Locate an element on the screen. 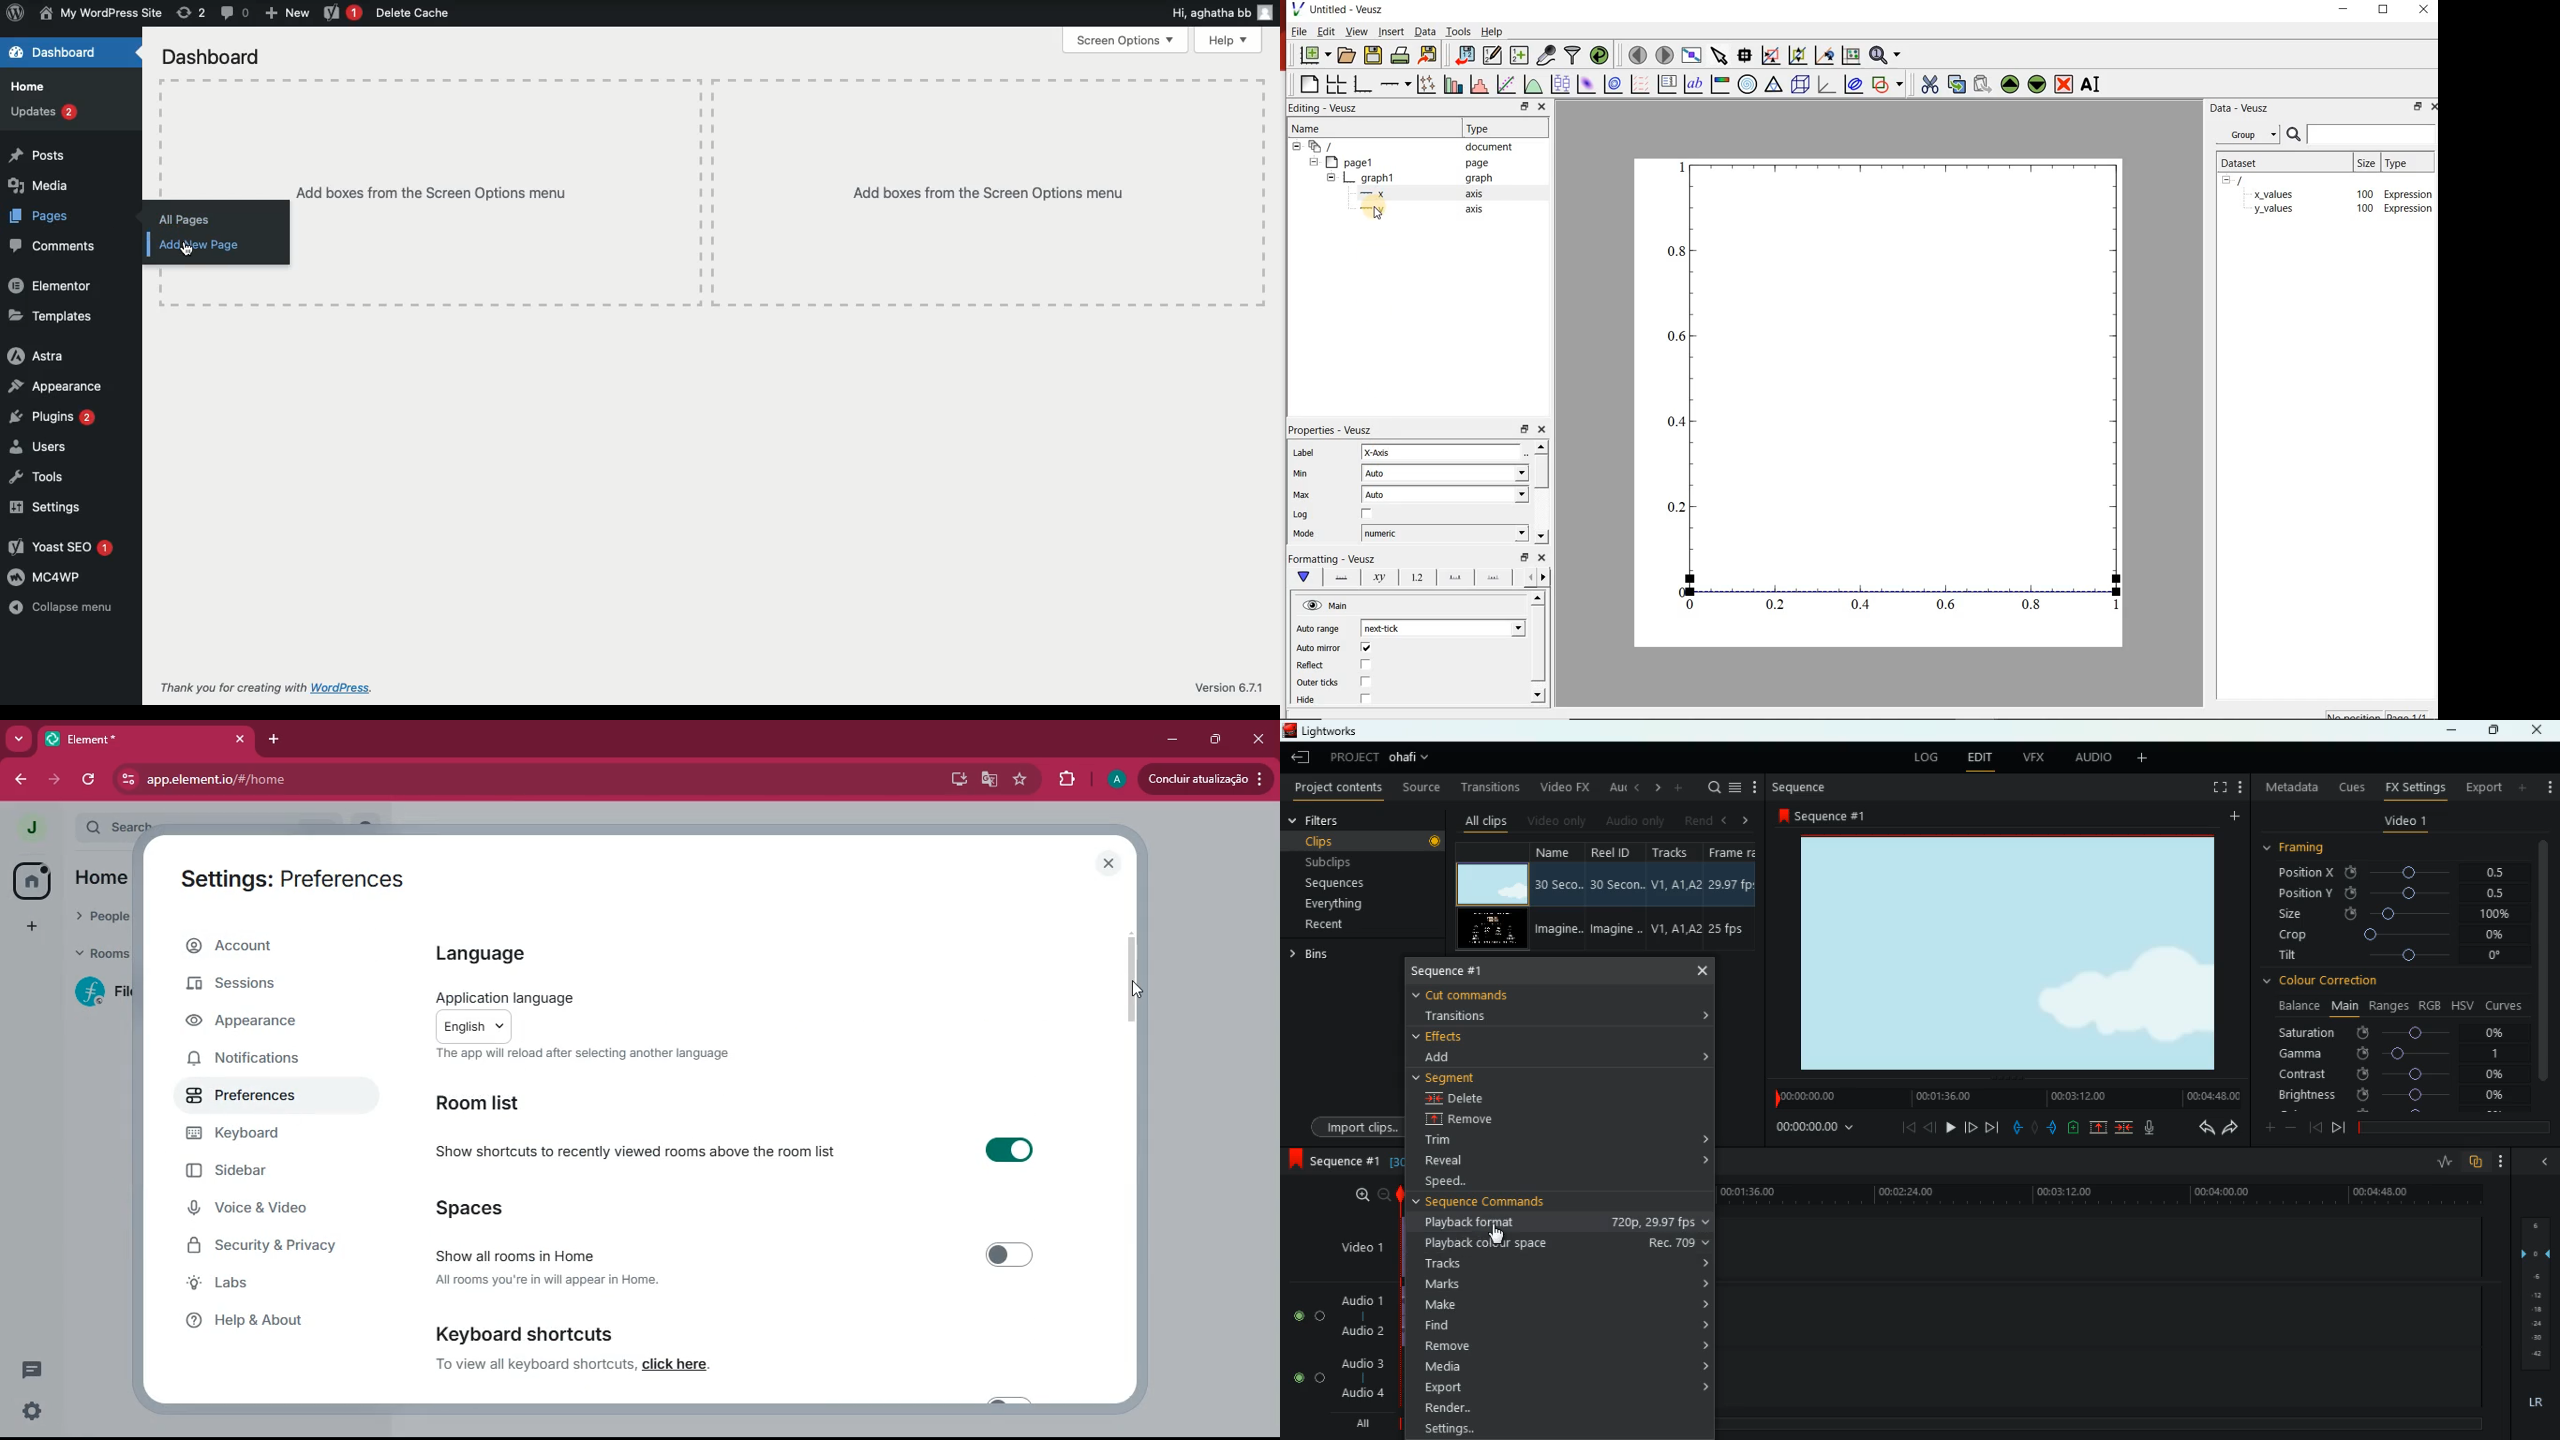 This screenshot has width=2576, height=1456. playback format is located at coordinates (1566, 1221).